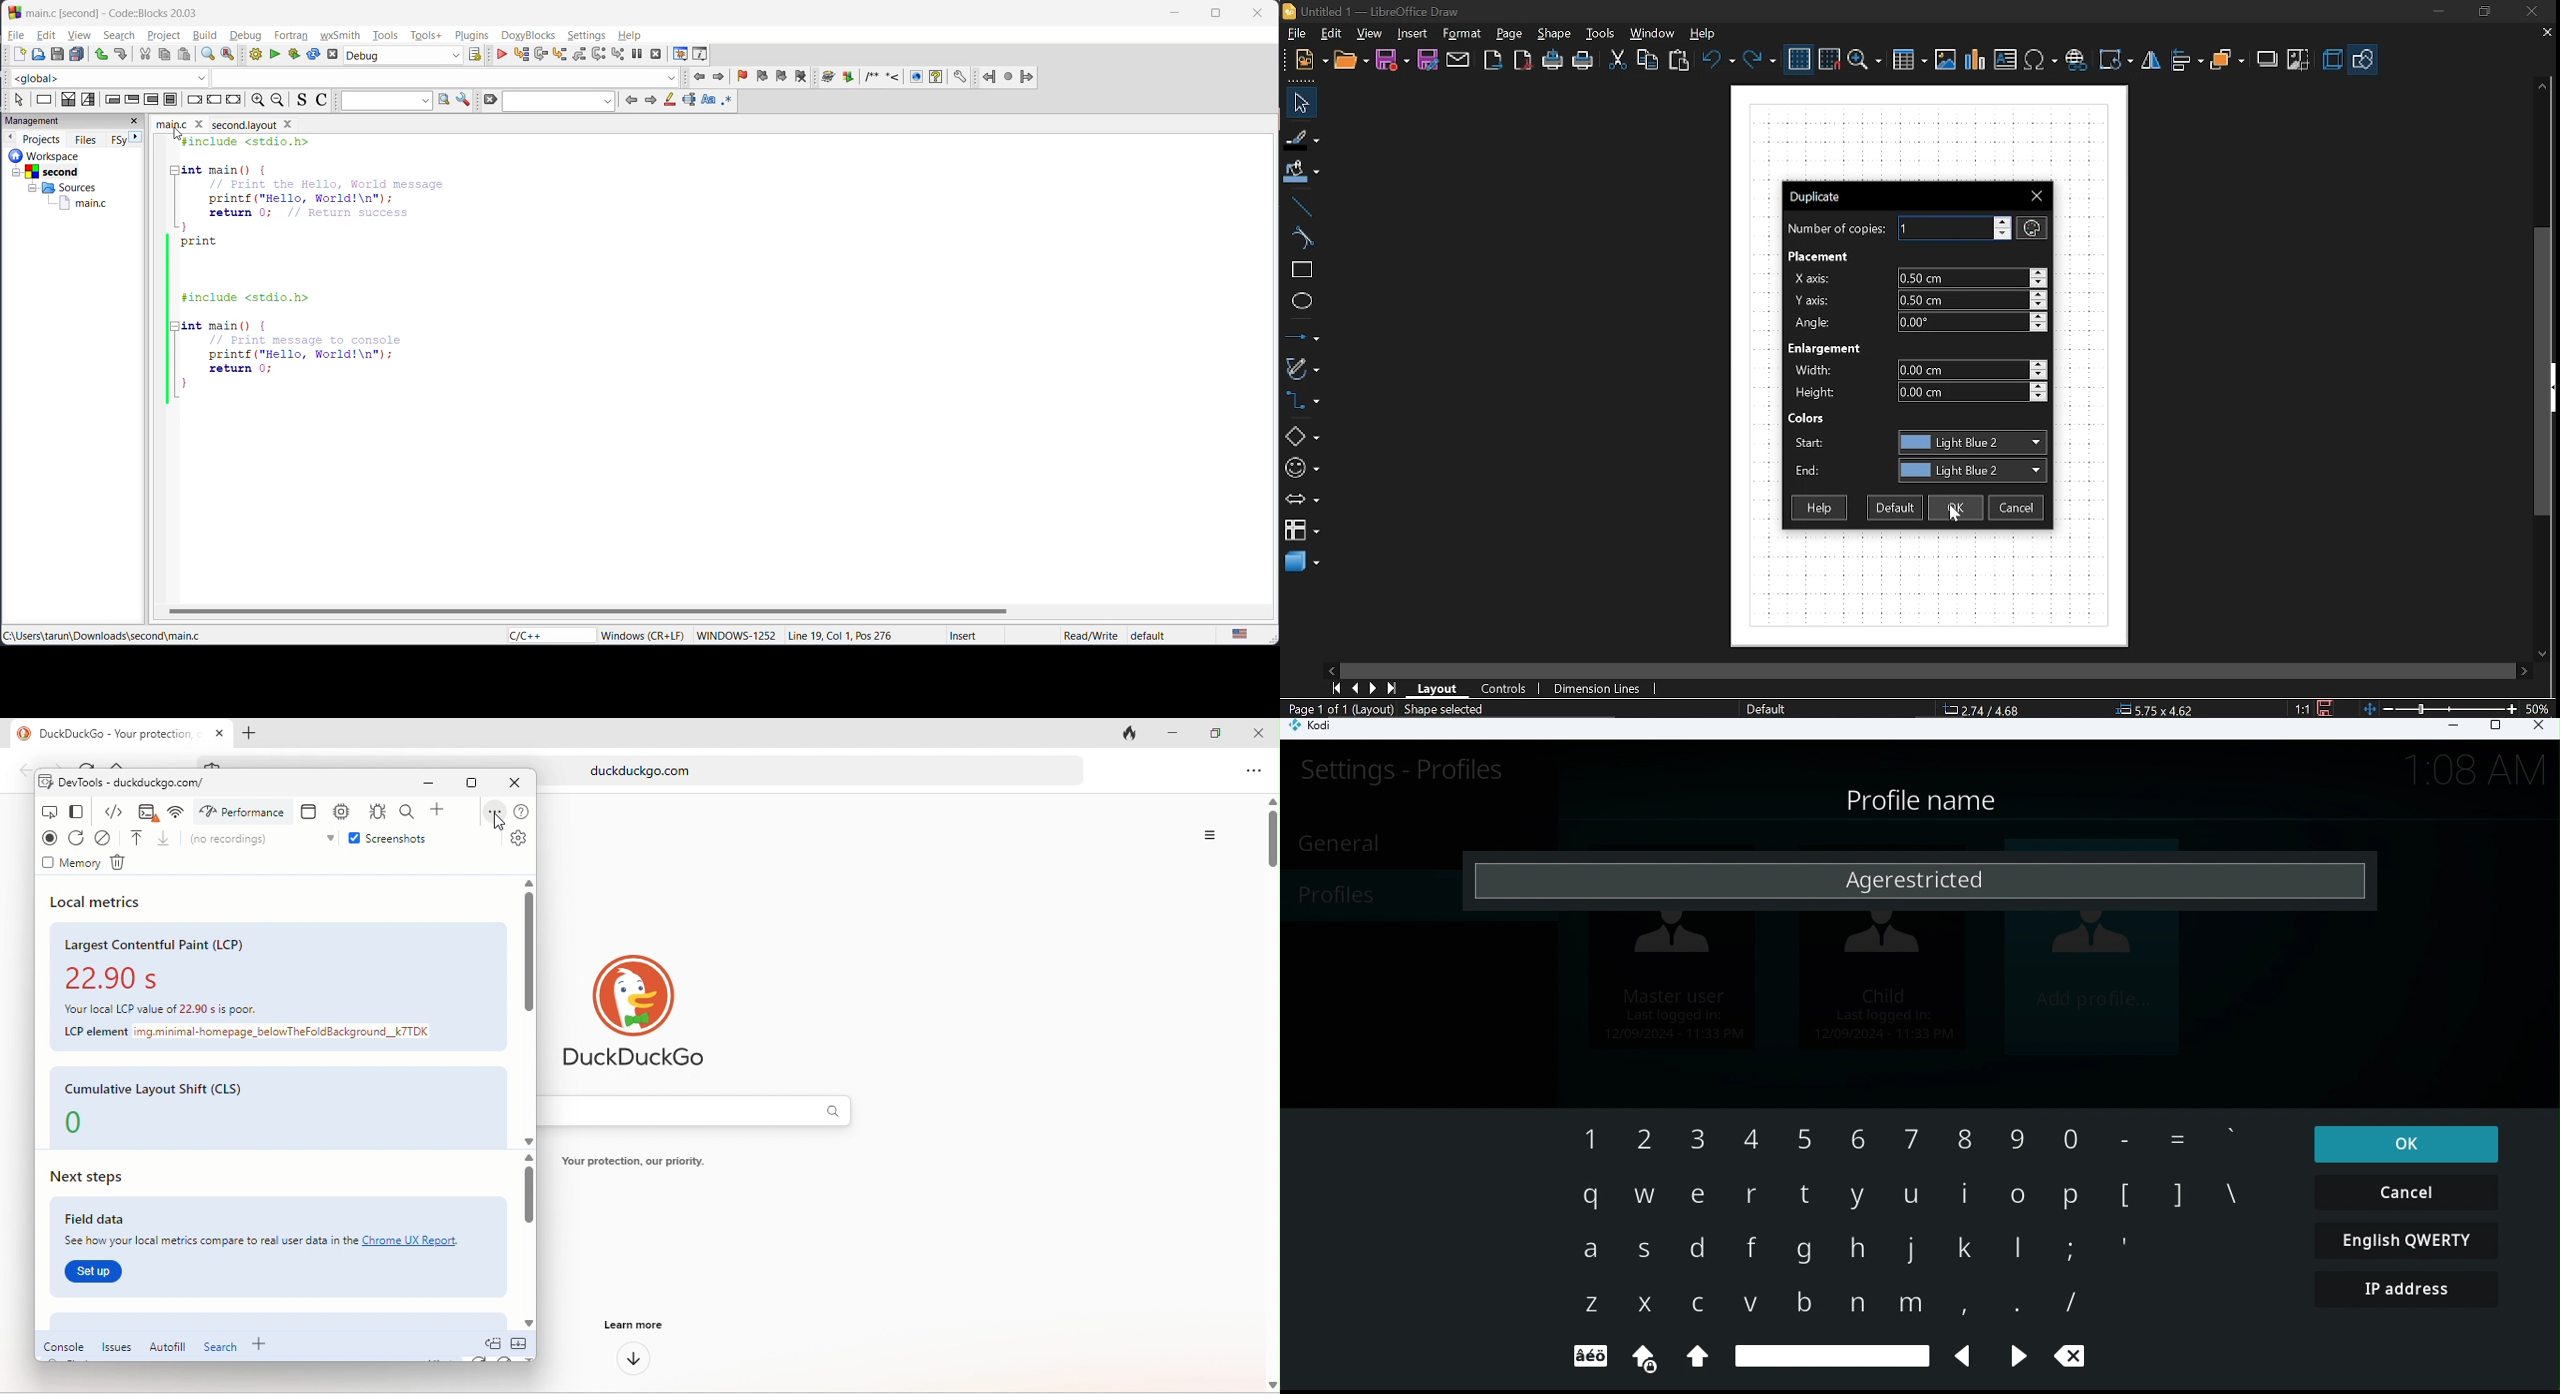  Describe the element at coordinates (2046, 671) in the screenshot. I see `Horizontal scroll bar` at that location.